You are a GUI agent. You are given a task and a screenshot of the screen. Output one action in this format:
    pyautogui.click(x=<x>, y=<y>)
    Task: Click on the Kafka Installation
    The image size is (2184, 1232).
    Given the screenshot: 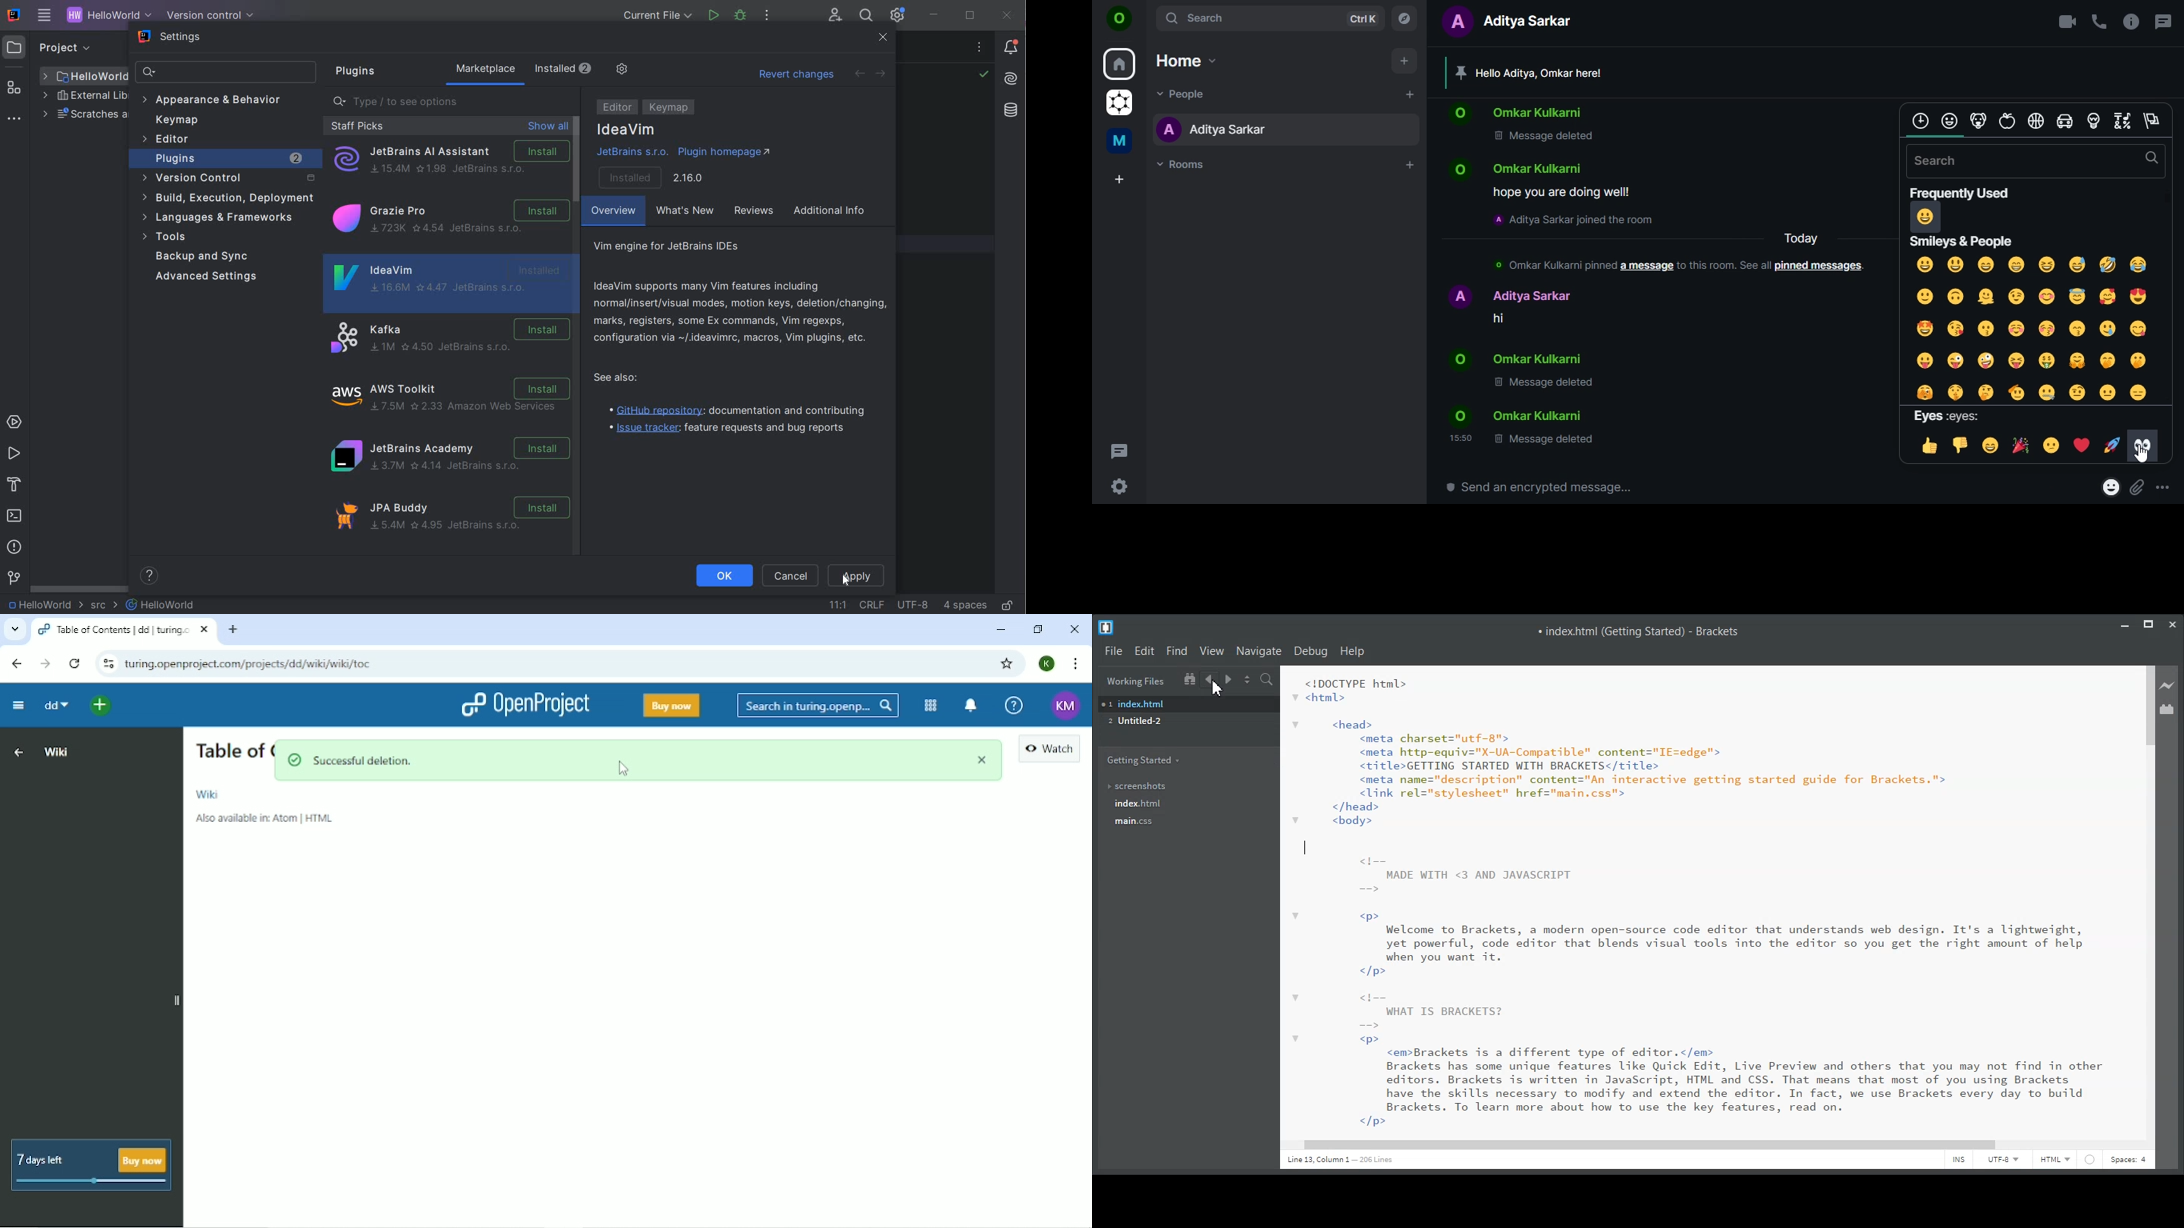 What is the action you would take?
    pyautogui.click(x=449, y=338)
    